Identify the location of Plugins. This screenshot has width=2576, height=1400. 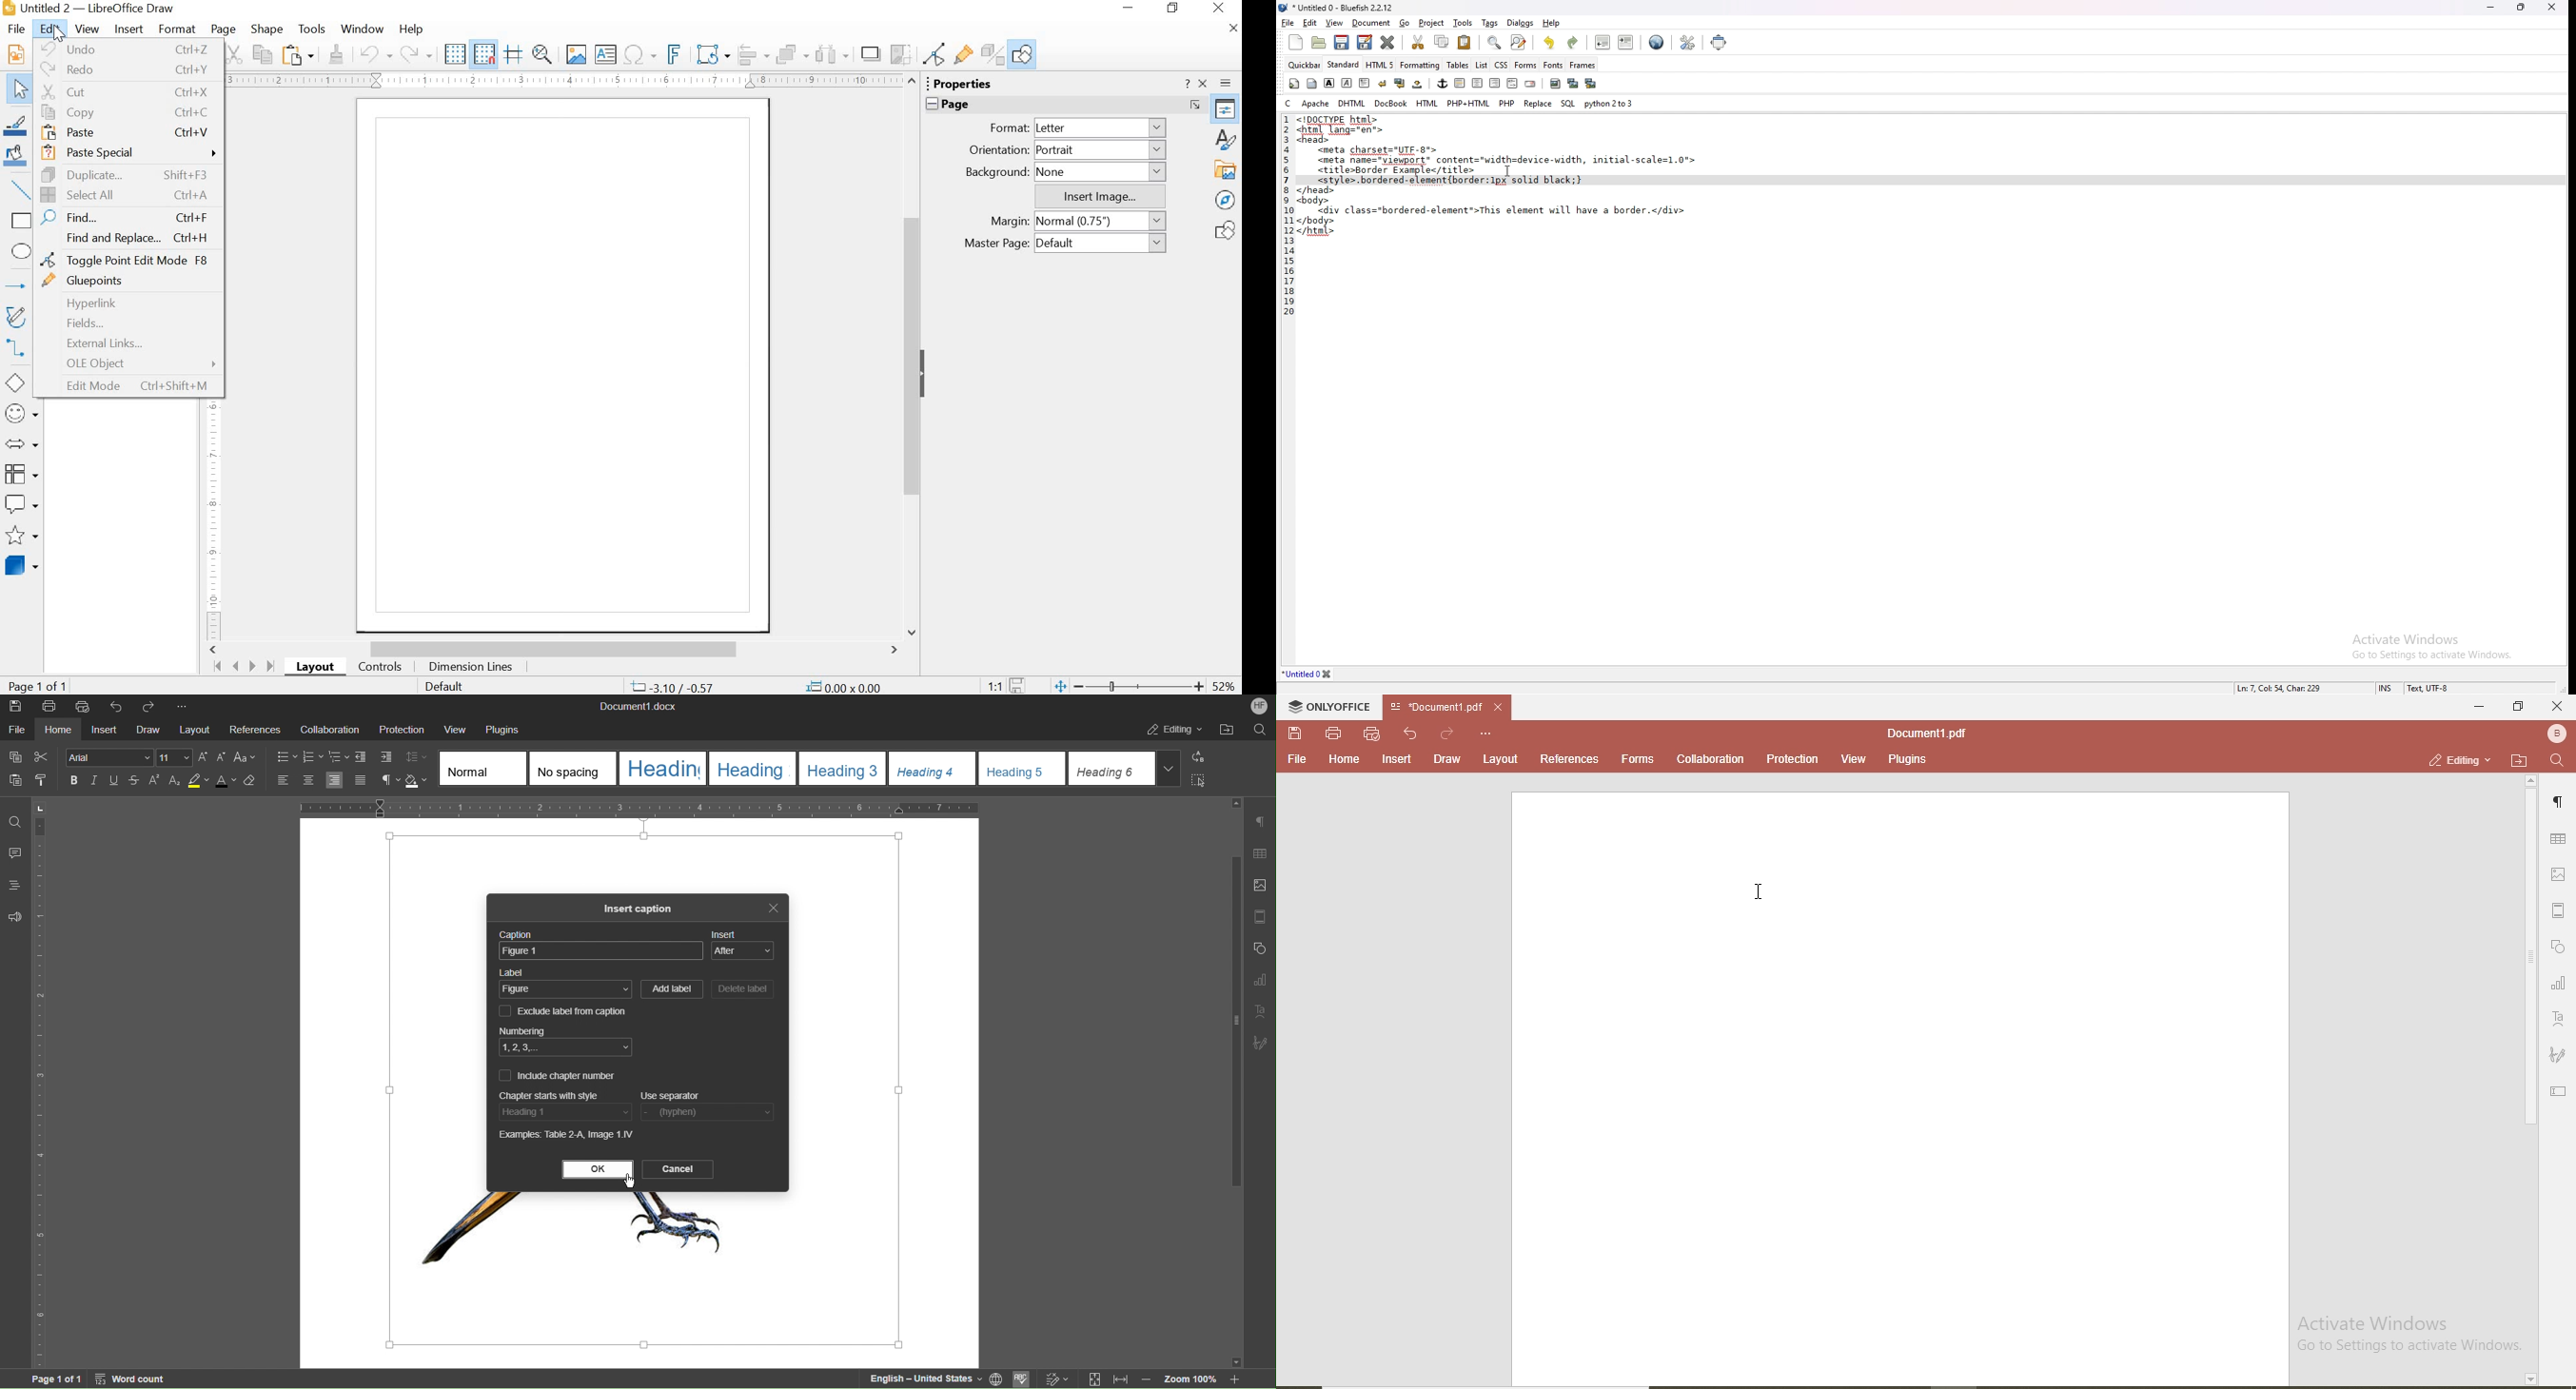
(502, 730).